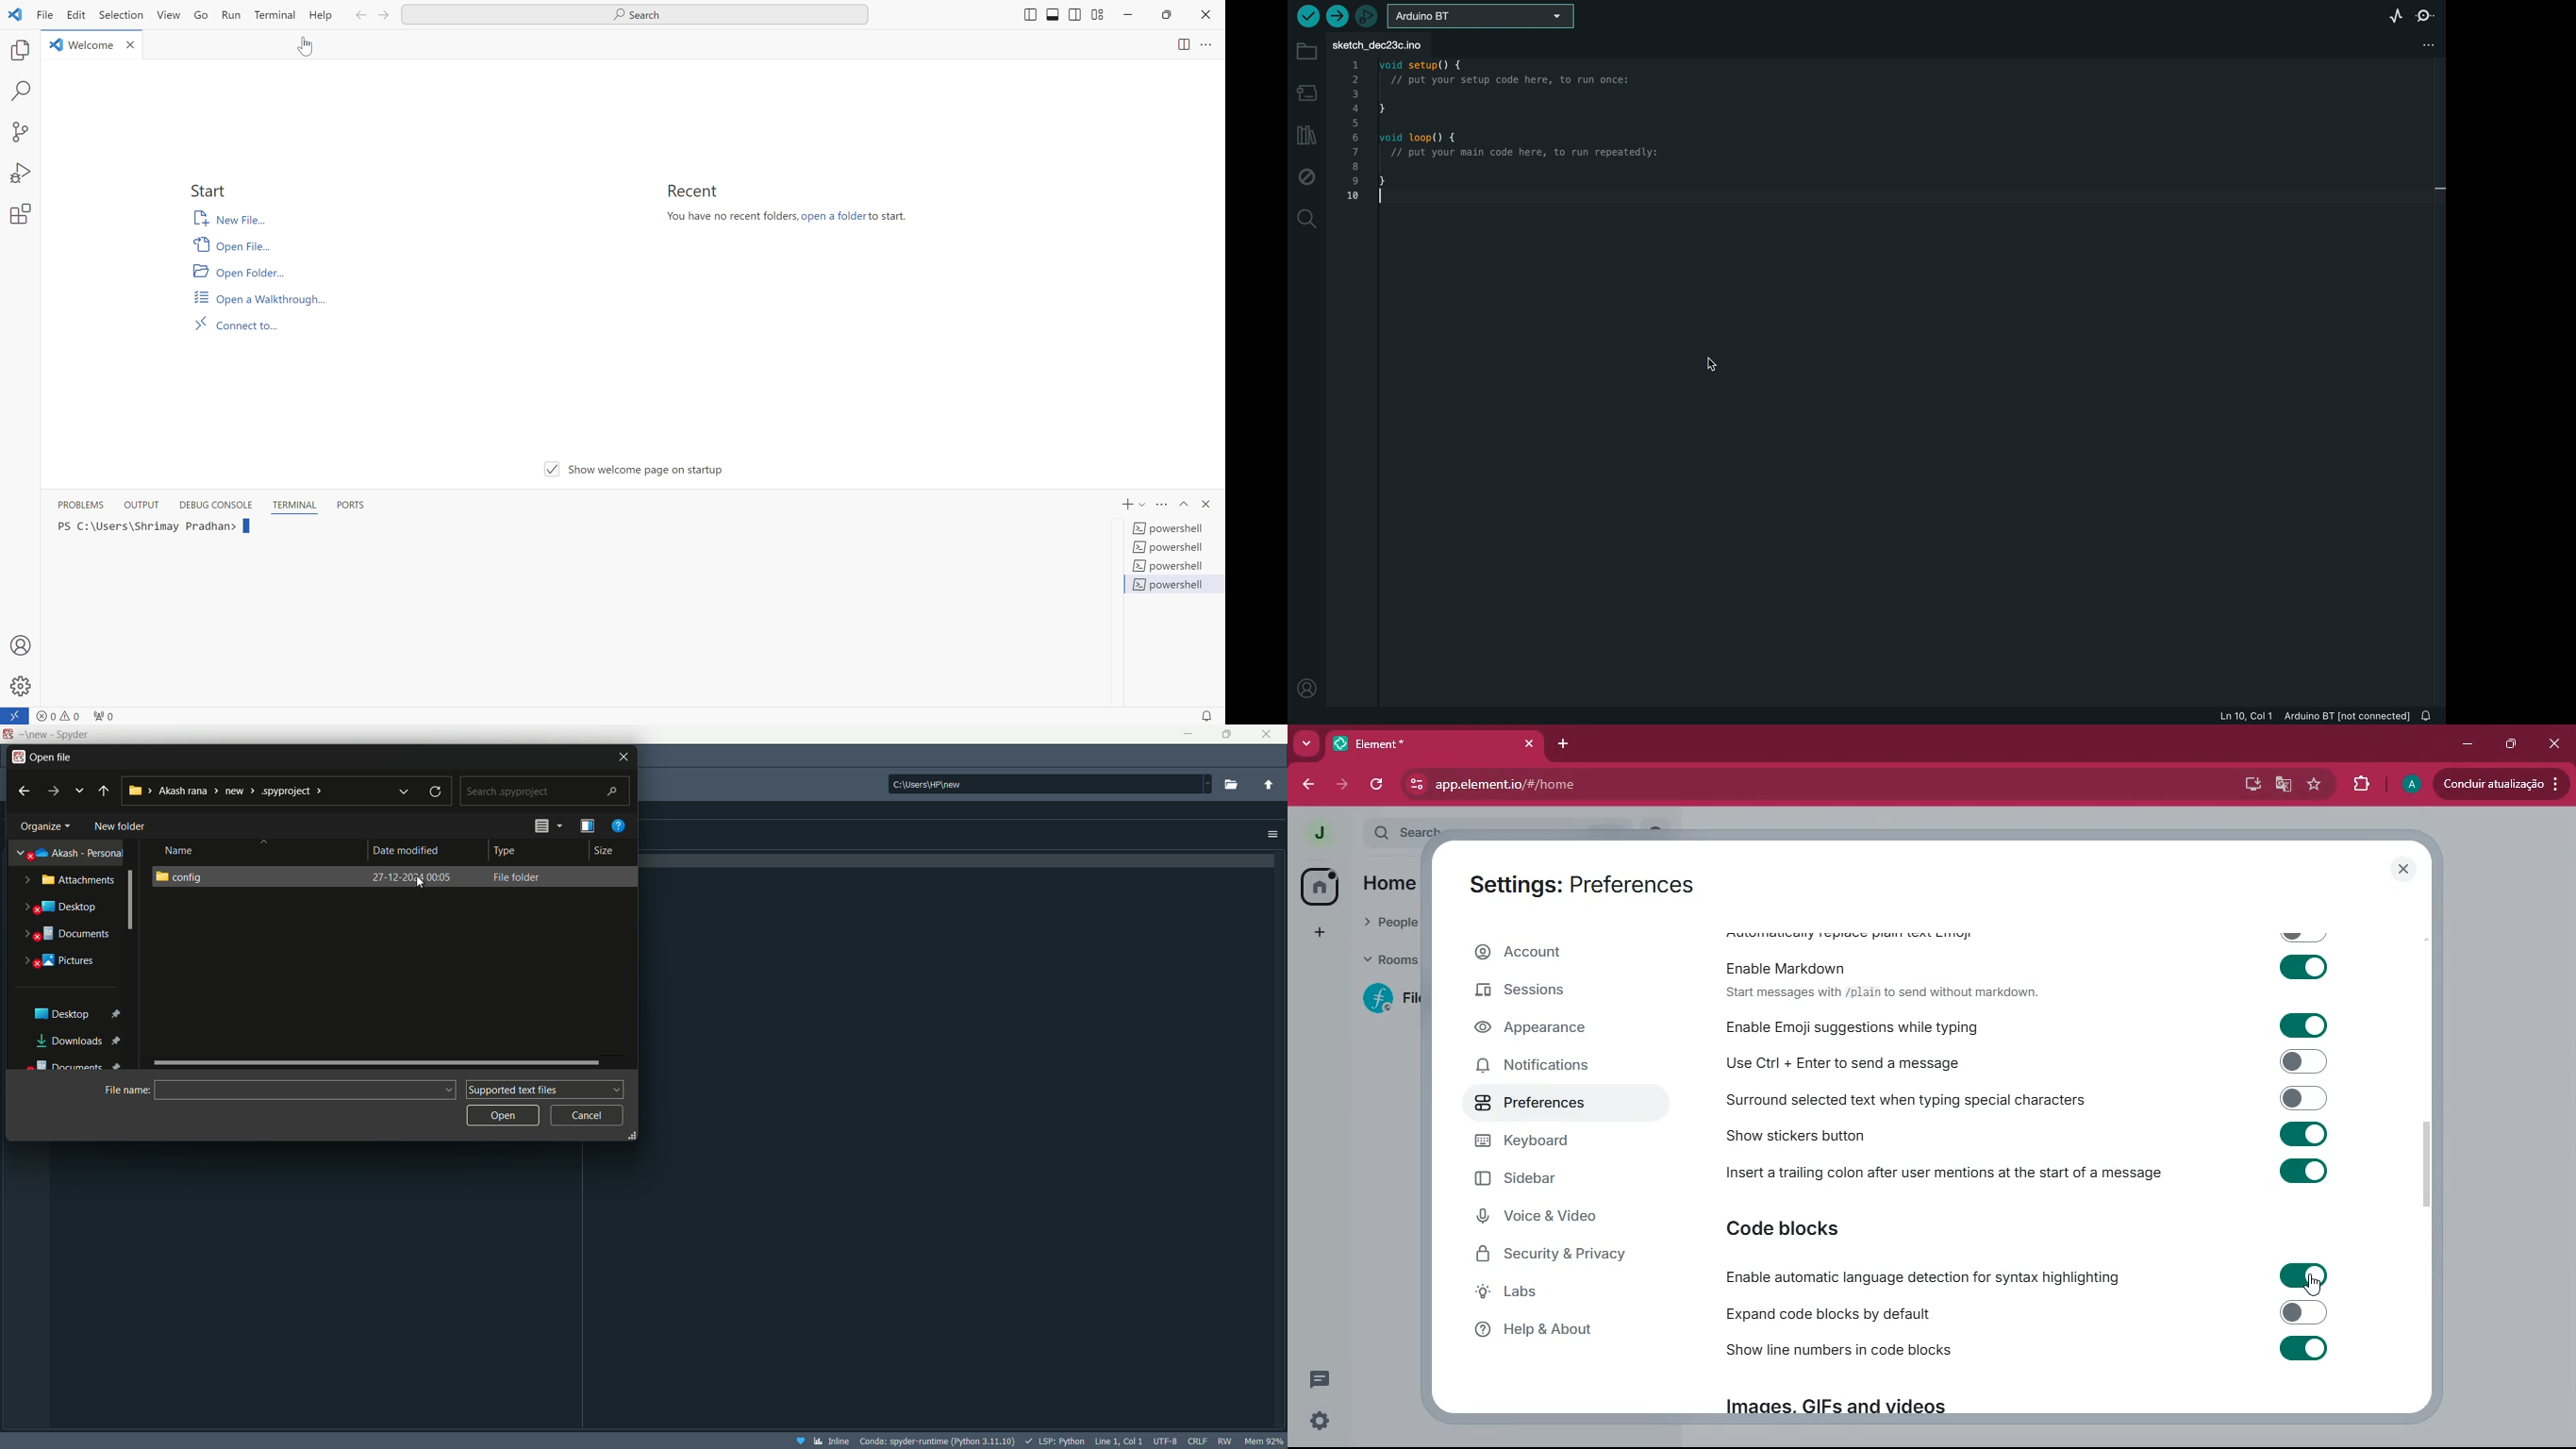 This screenshot has width=2576, height=1456. Describe the element at coordinates (77, 791) in the screenshot. I see `recent locations` at that location.